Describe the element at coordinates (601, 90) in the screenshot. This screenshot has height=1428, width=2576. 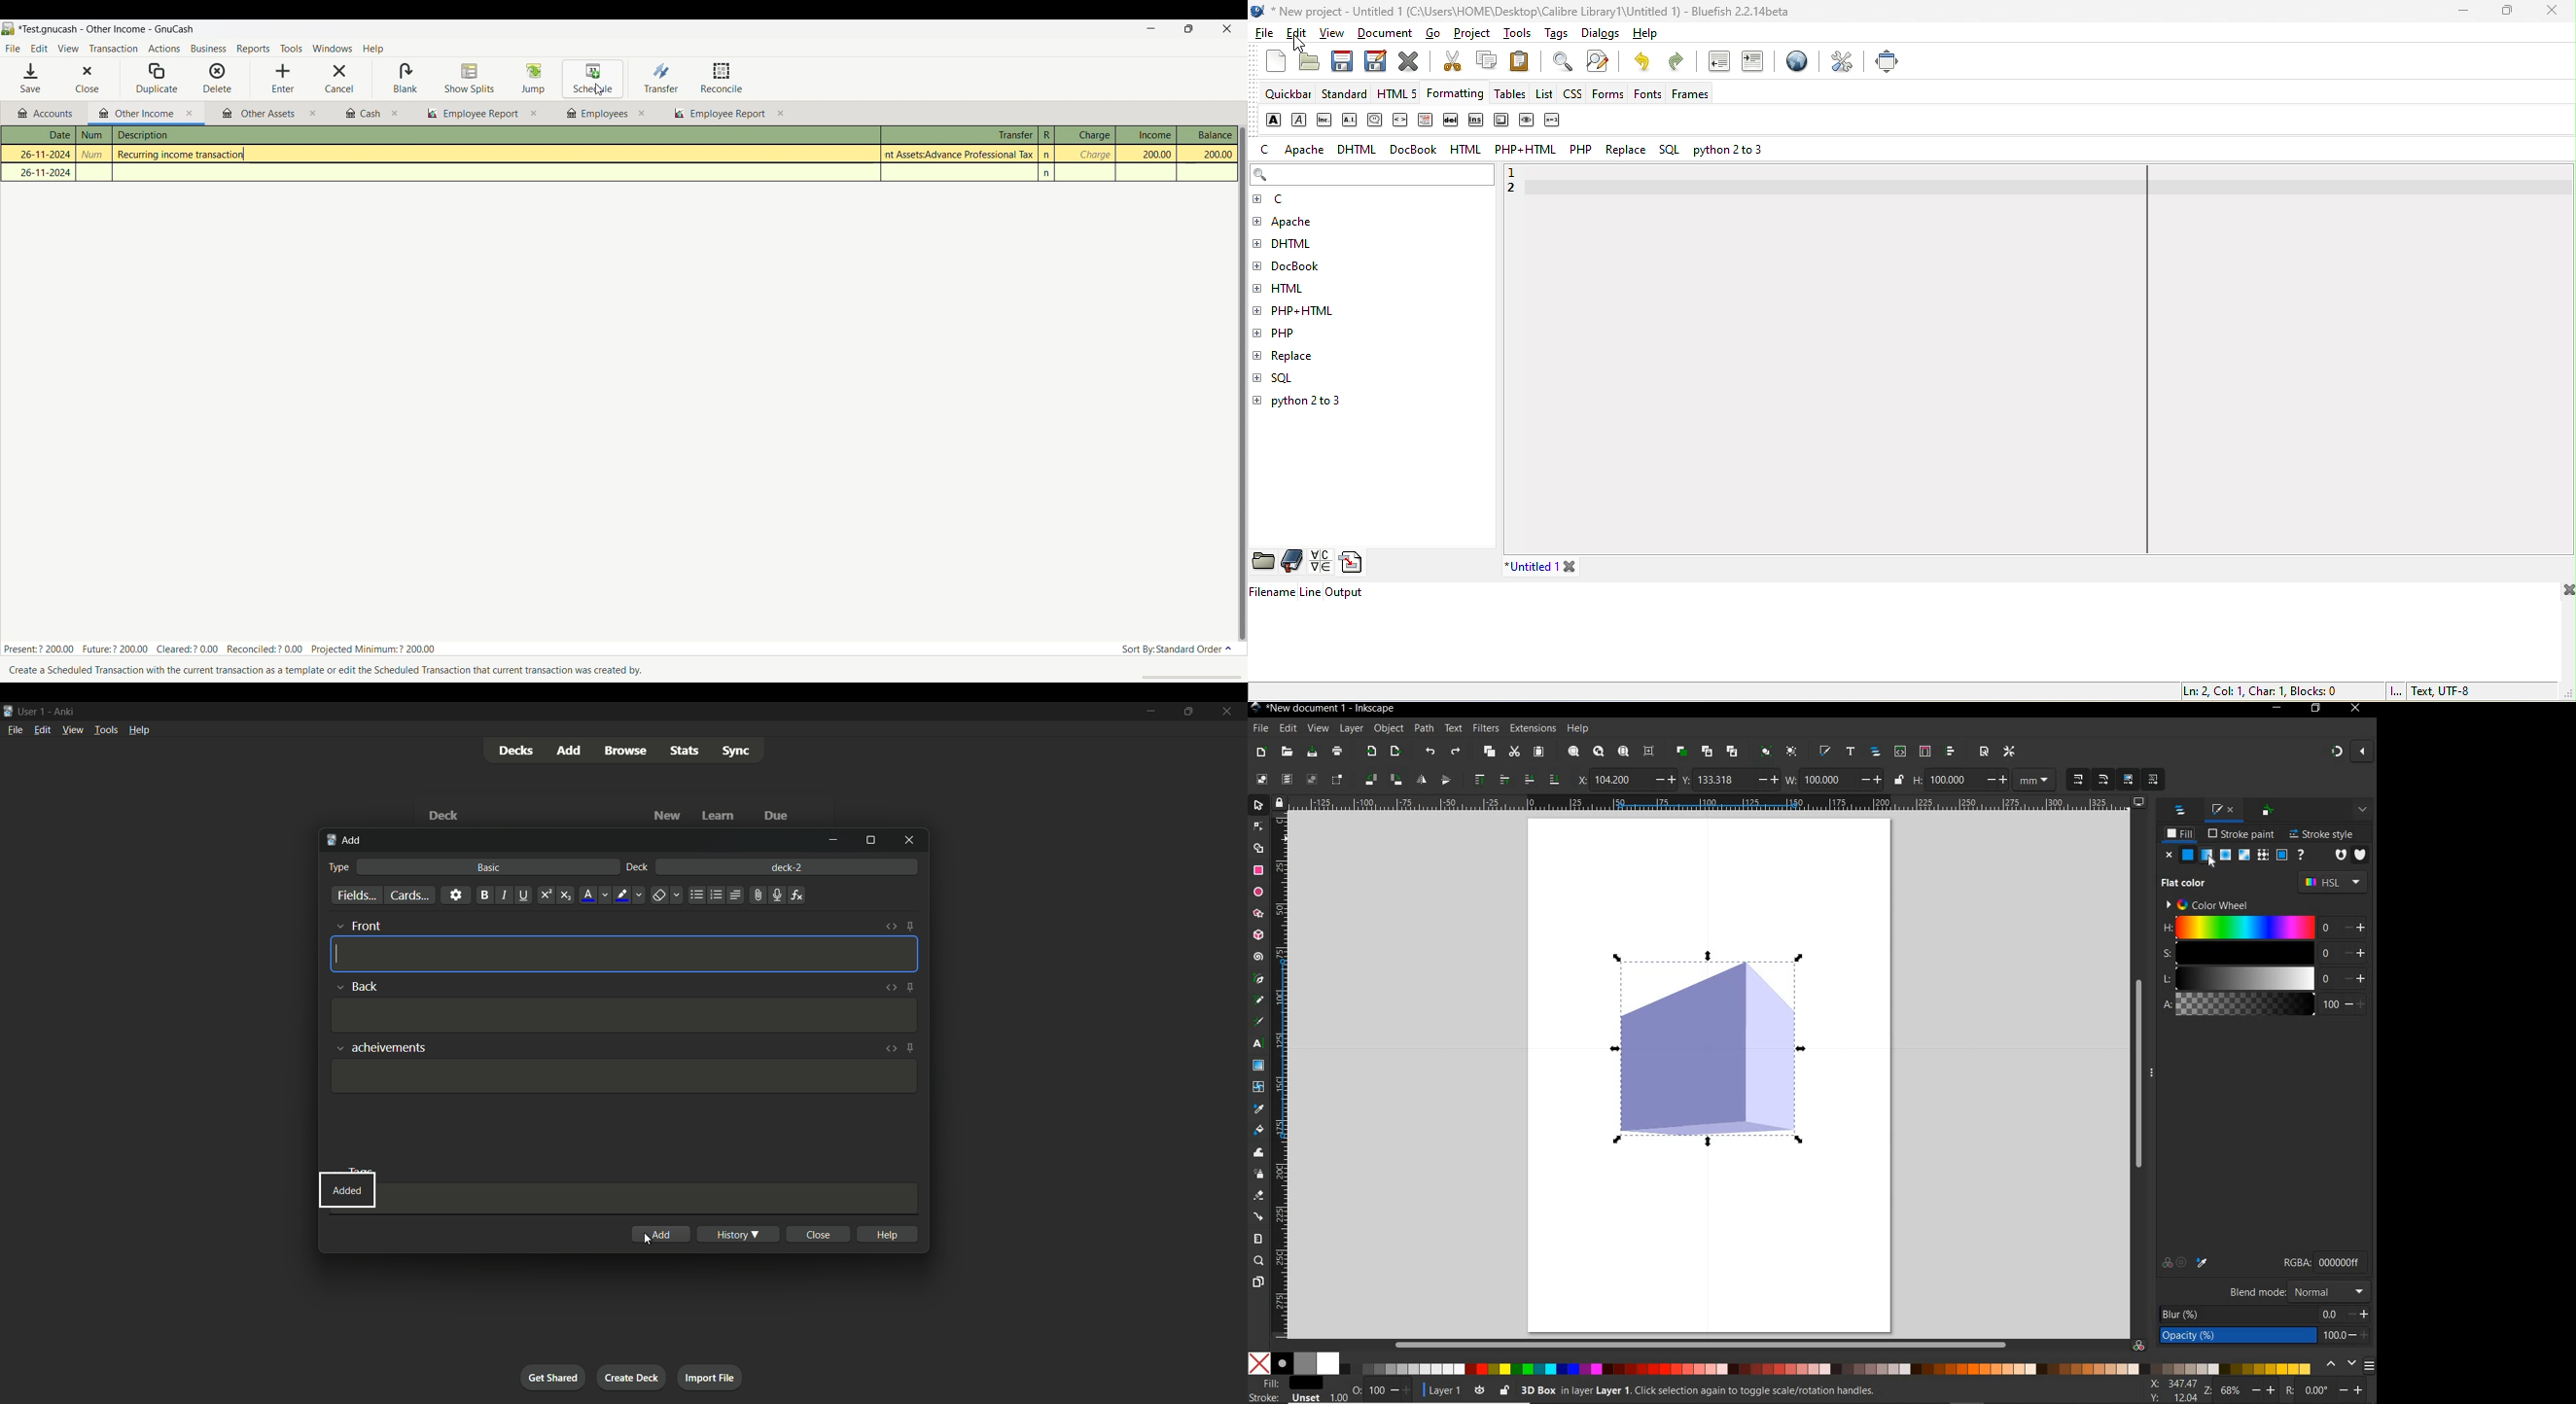
I see `cursor` at that location.